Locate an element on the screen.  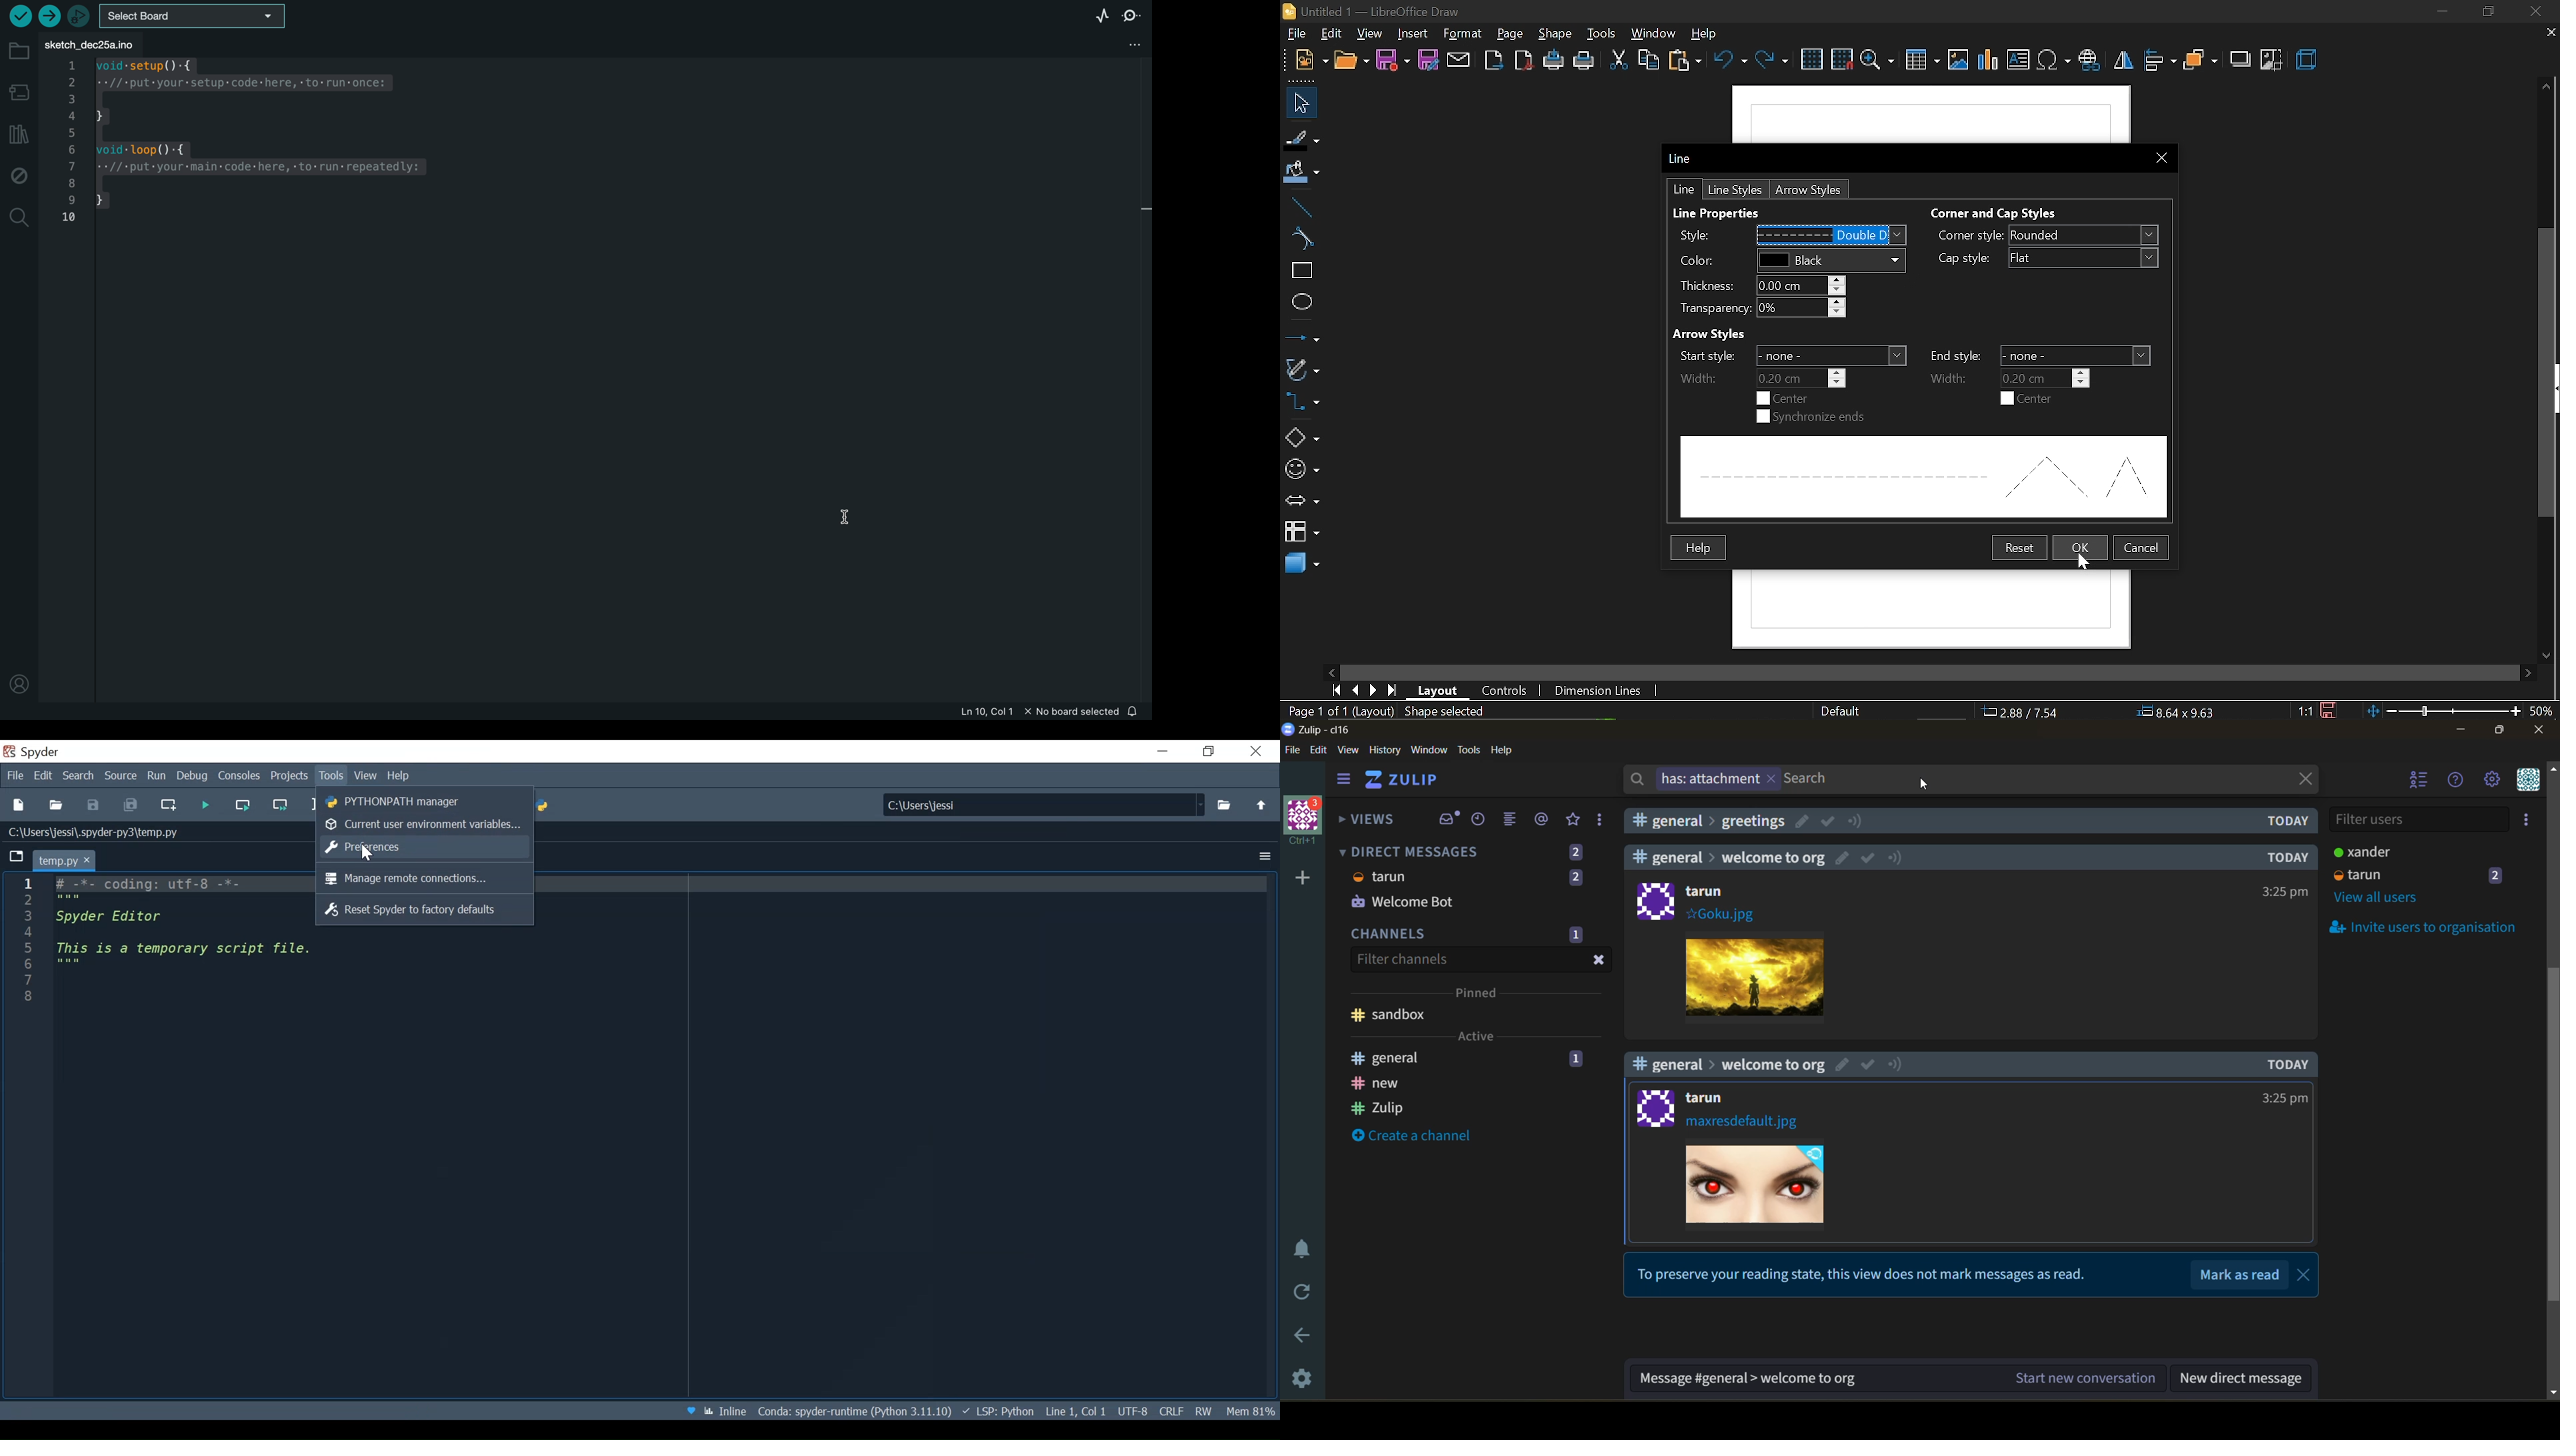
Active is located at coordinates (1475, 1036).